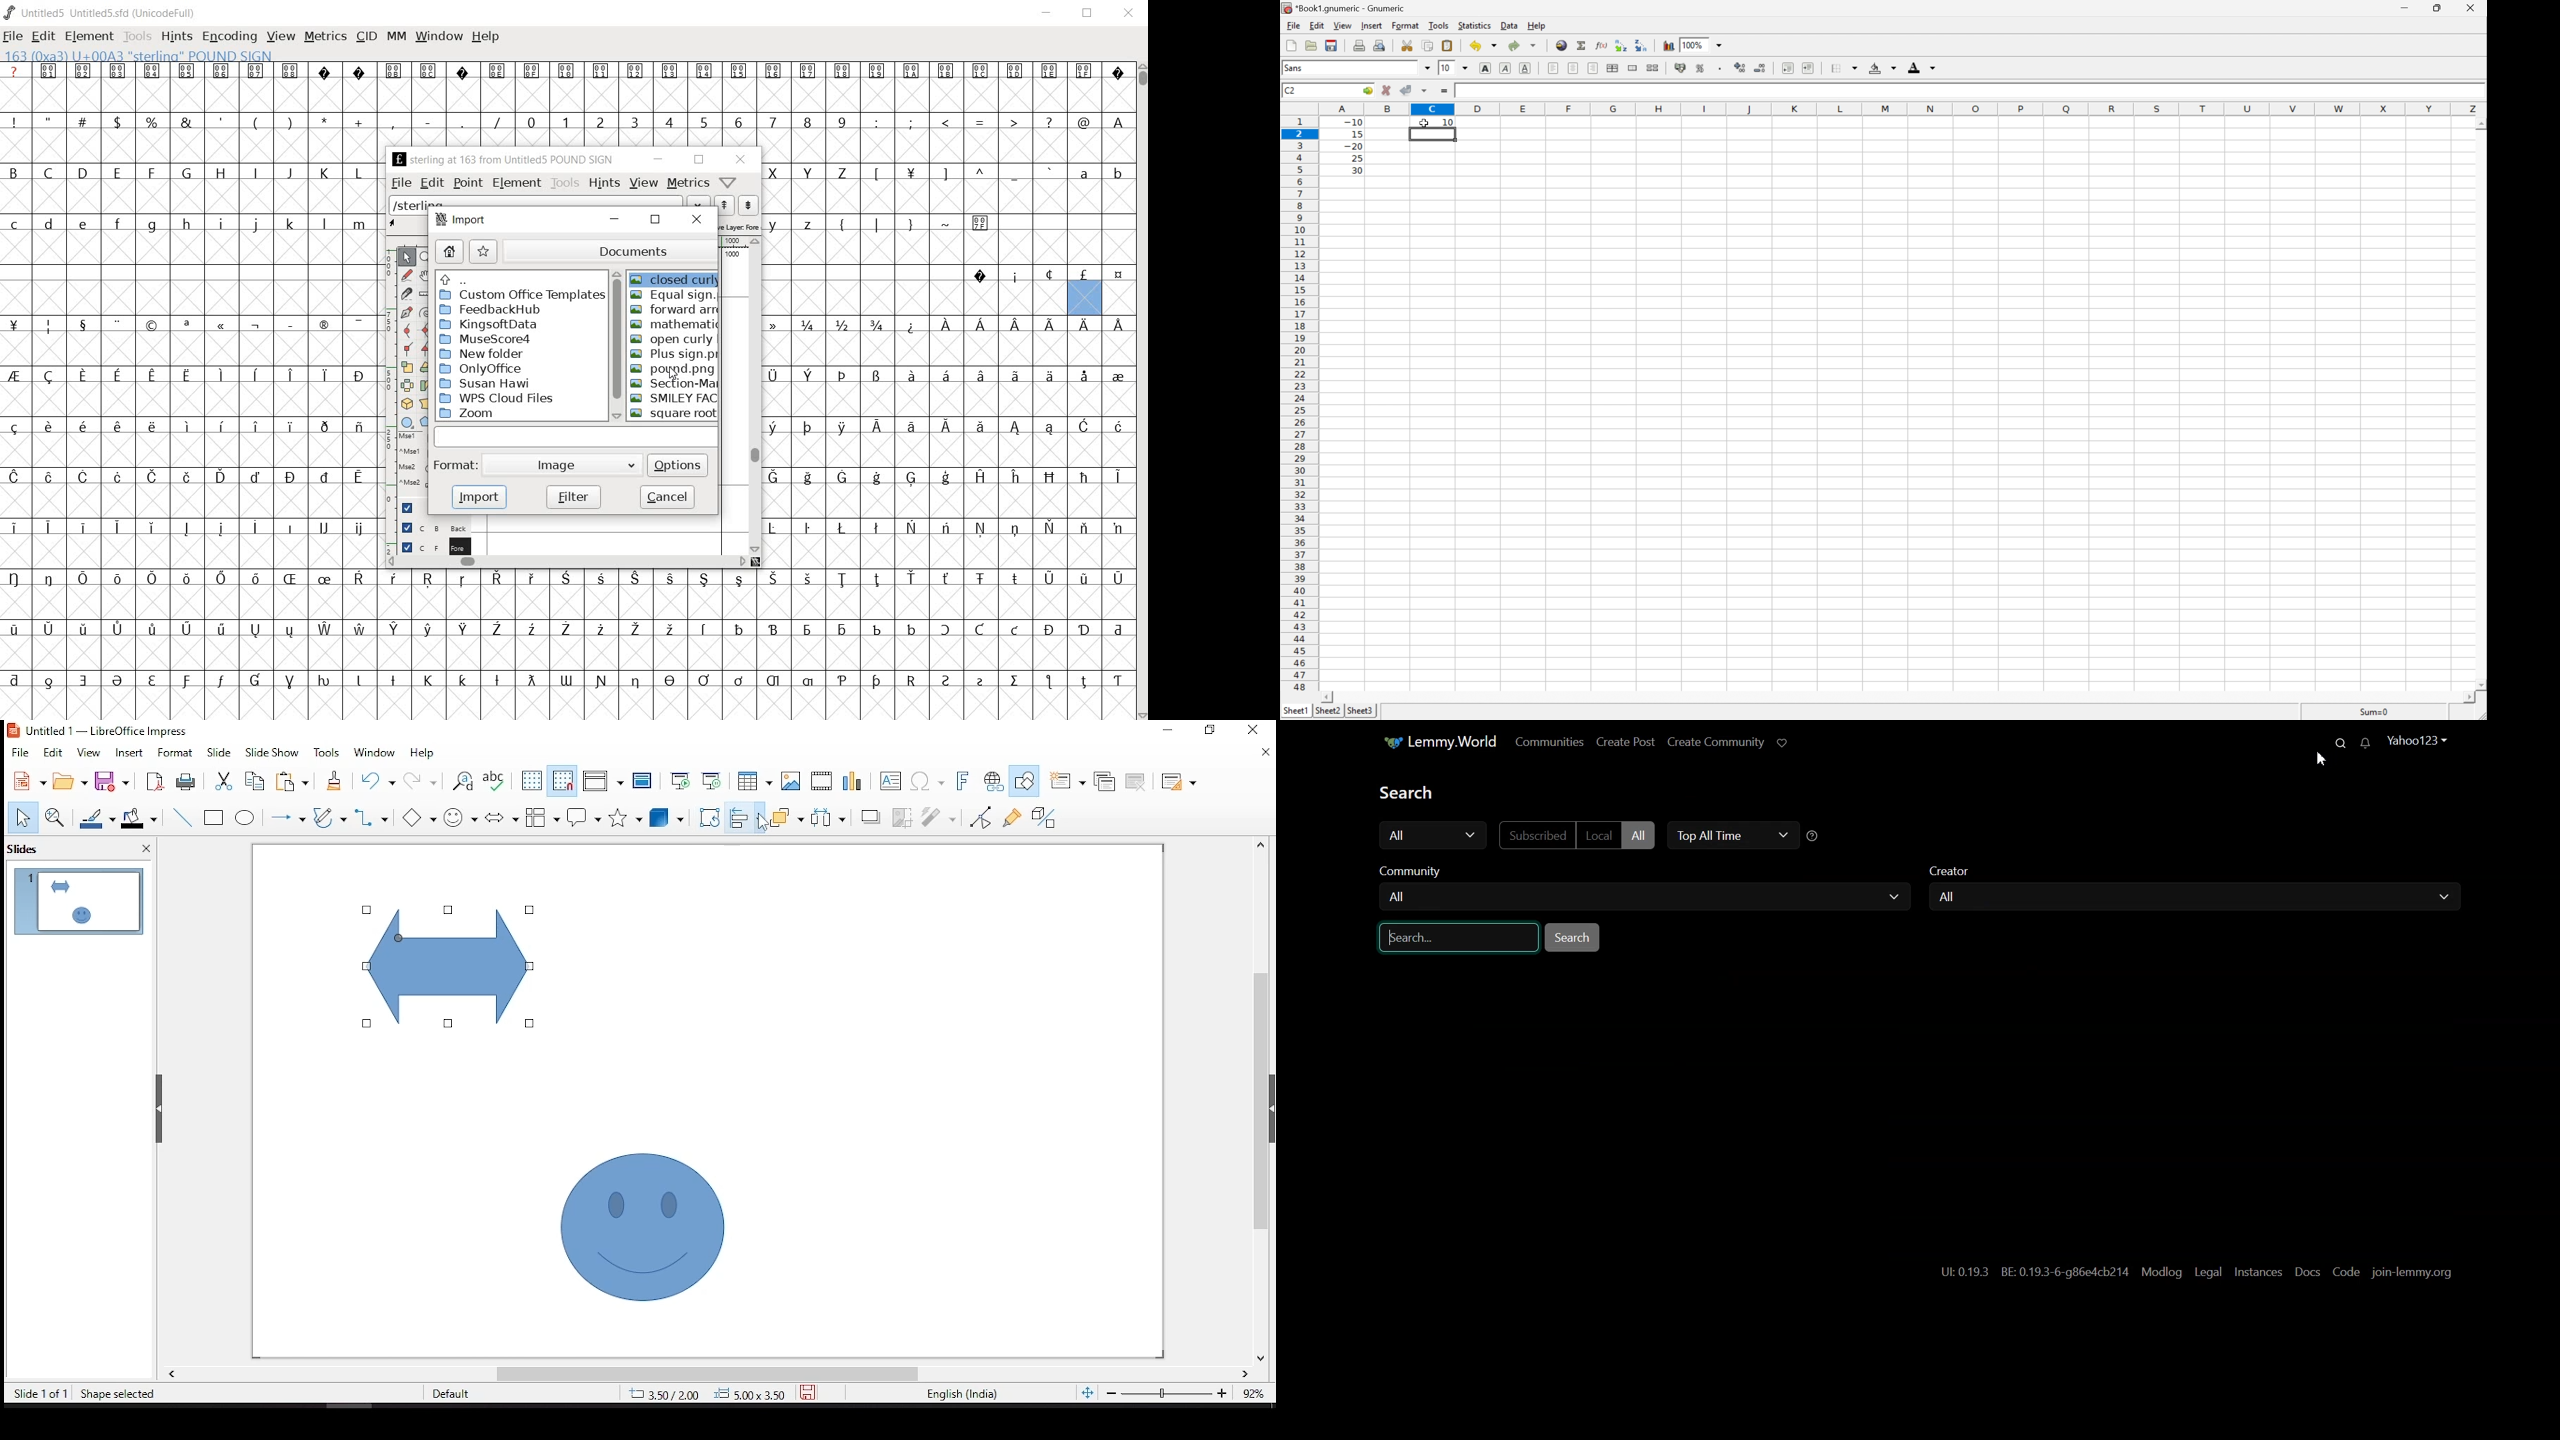  Describe the element at coordinates (494, 783) in the screenshot. I see `spell check` at that location.